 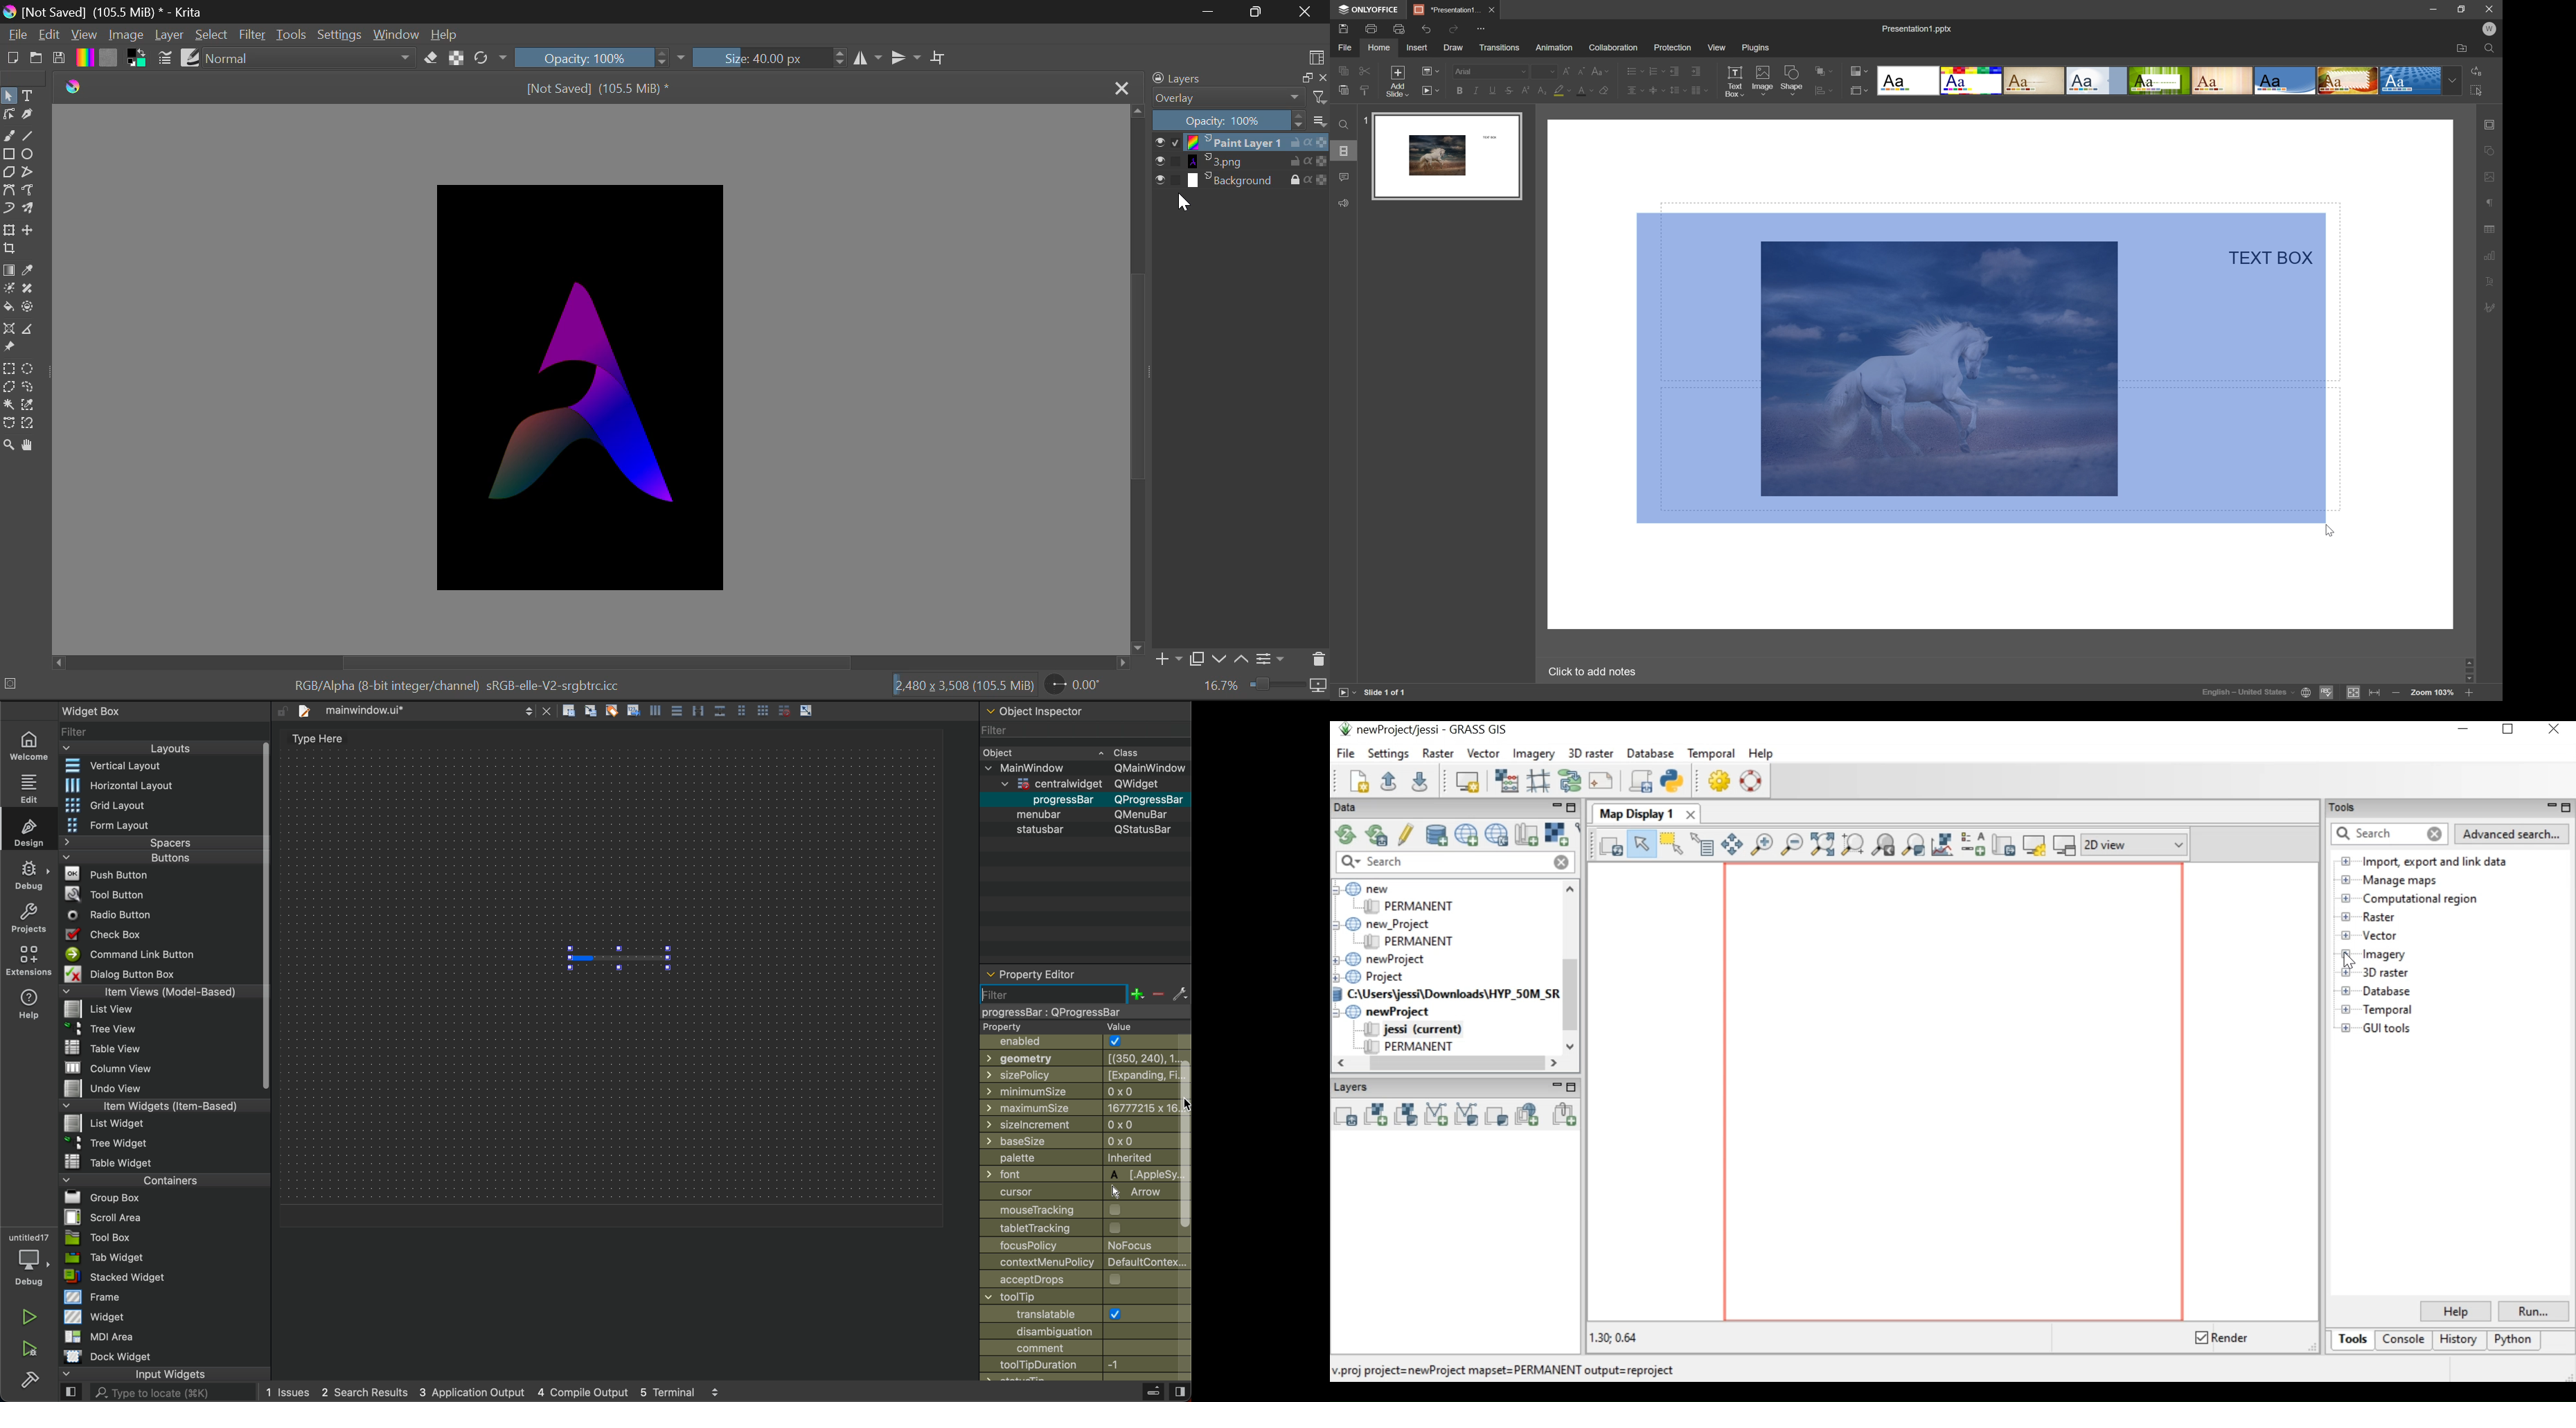 What do you see at coordinates (2453, 81) in the screenshot?
I see `drop down` at bounding box center [2453, 81].